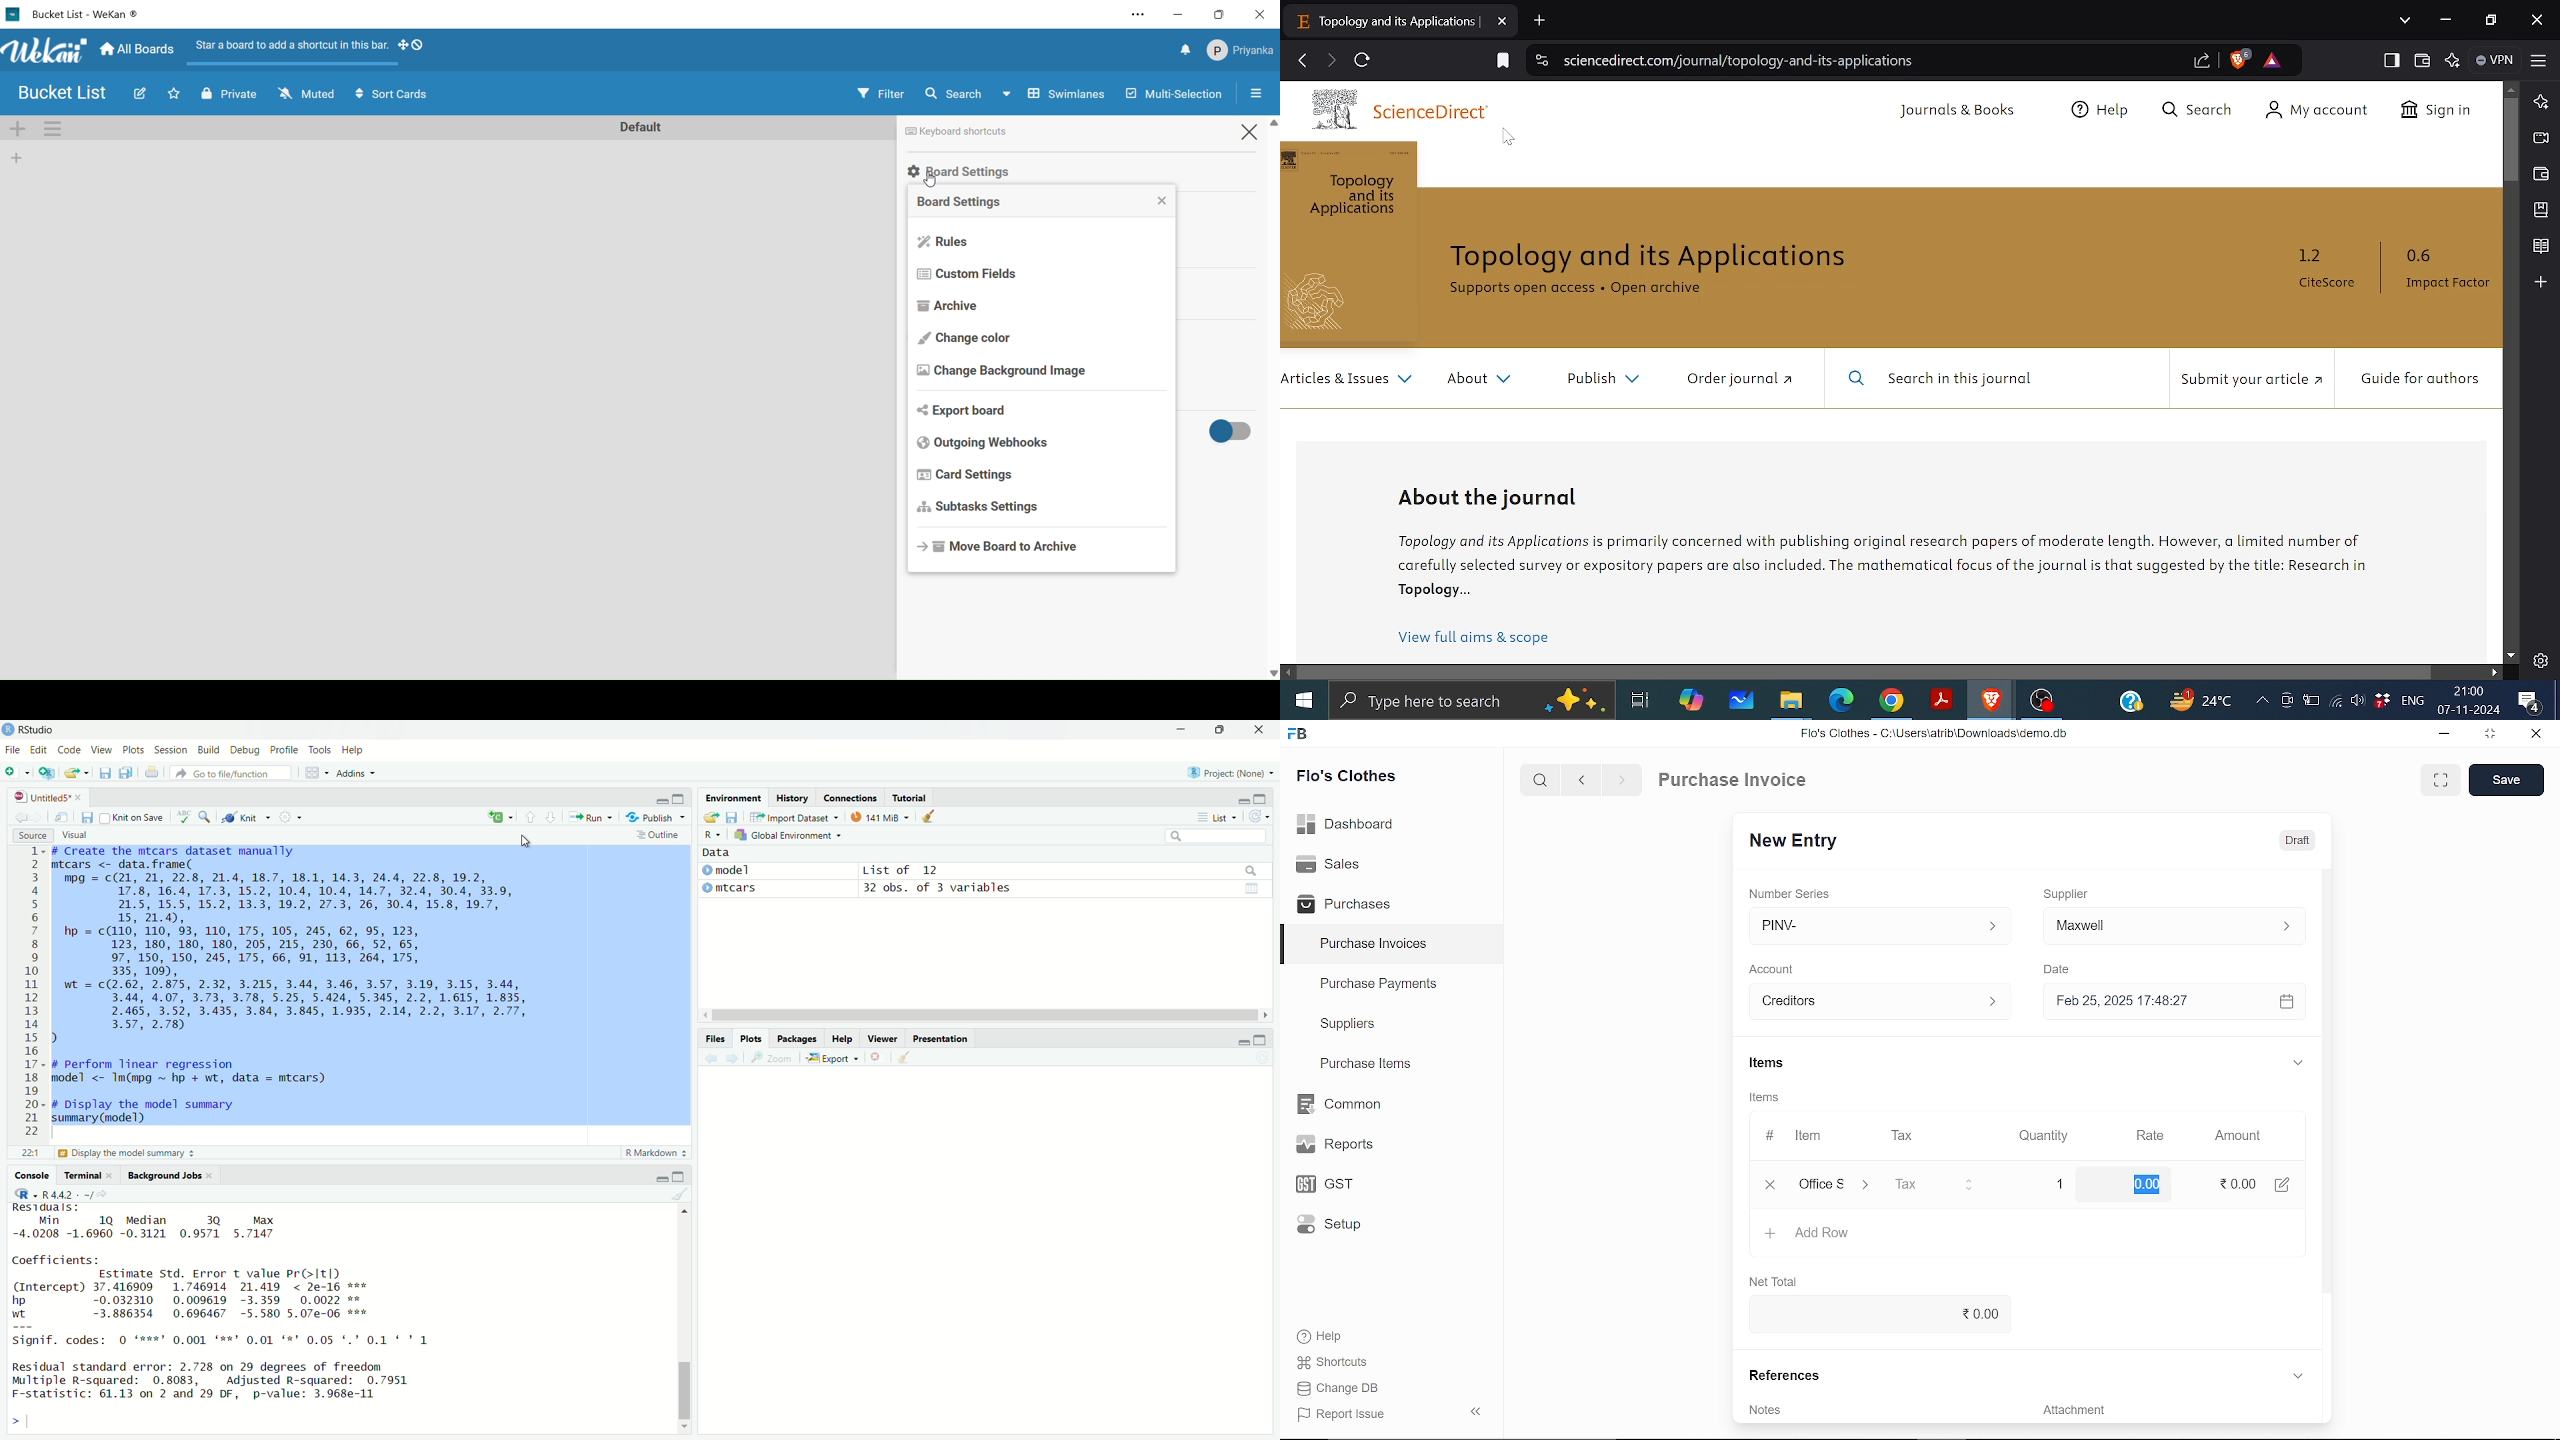 The height and width of the screenshot is (1456, 2576). I want to click on check spelling, so click(183, 817).